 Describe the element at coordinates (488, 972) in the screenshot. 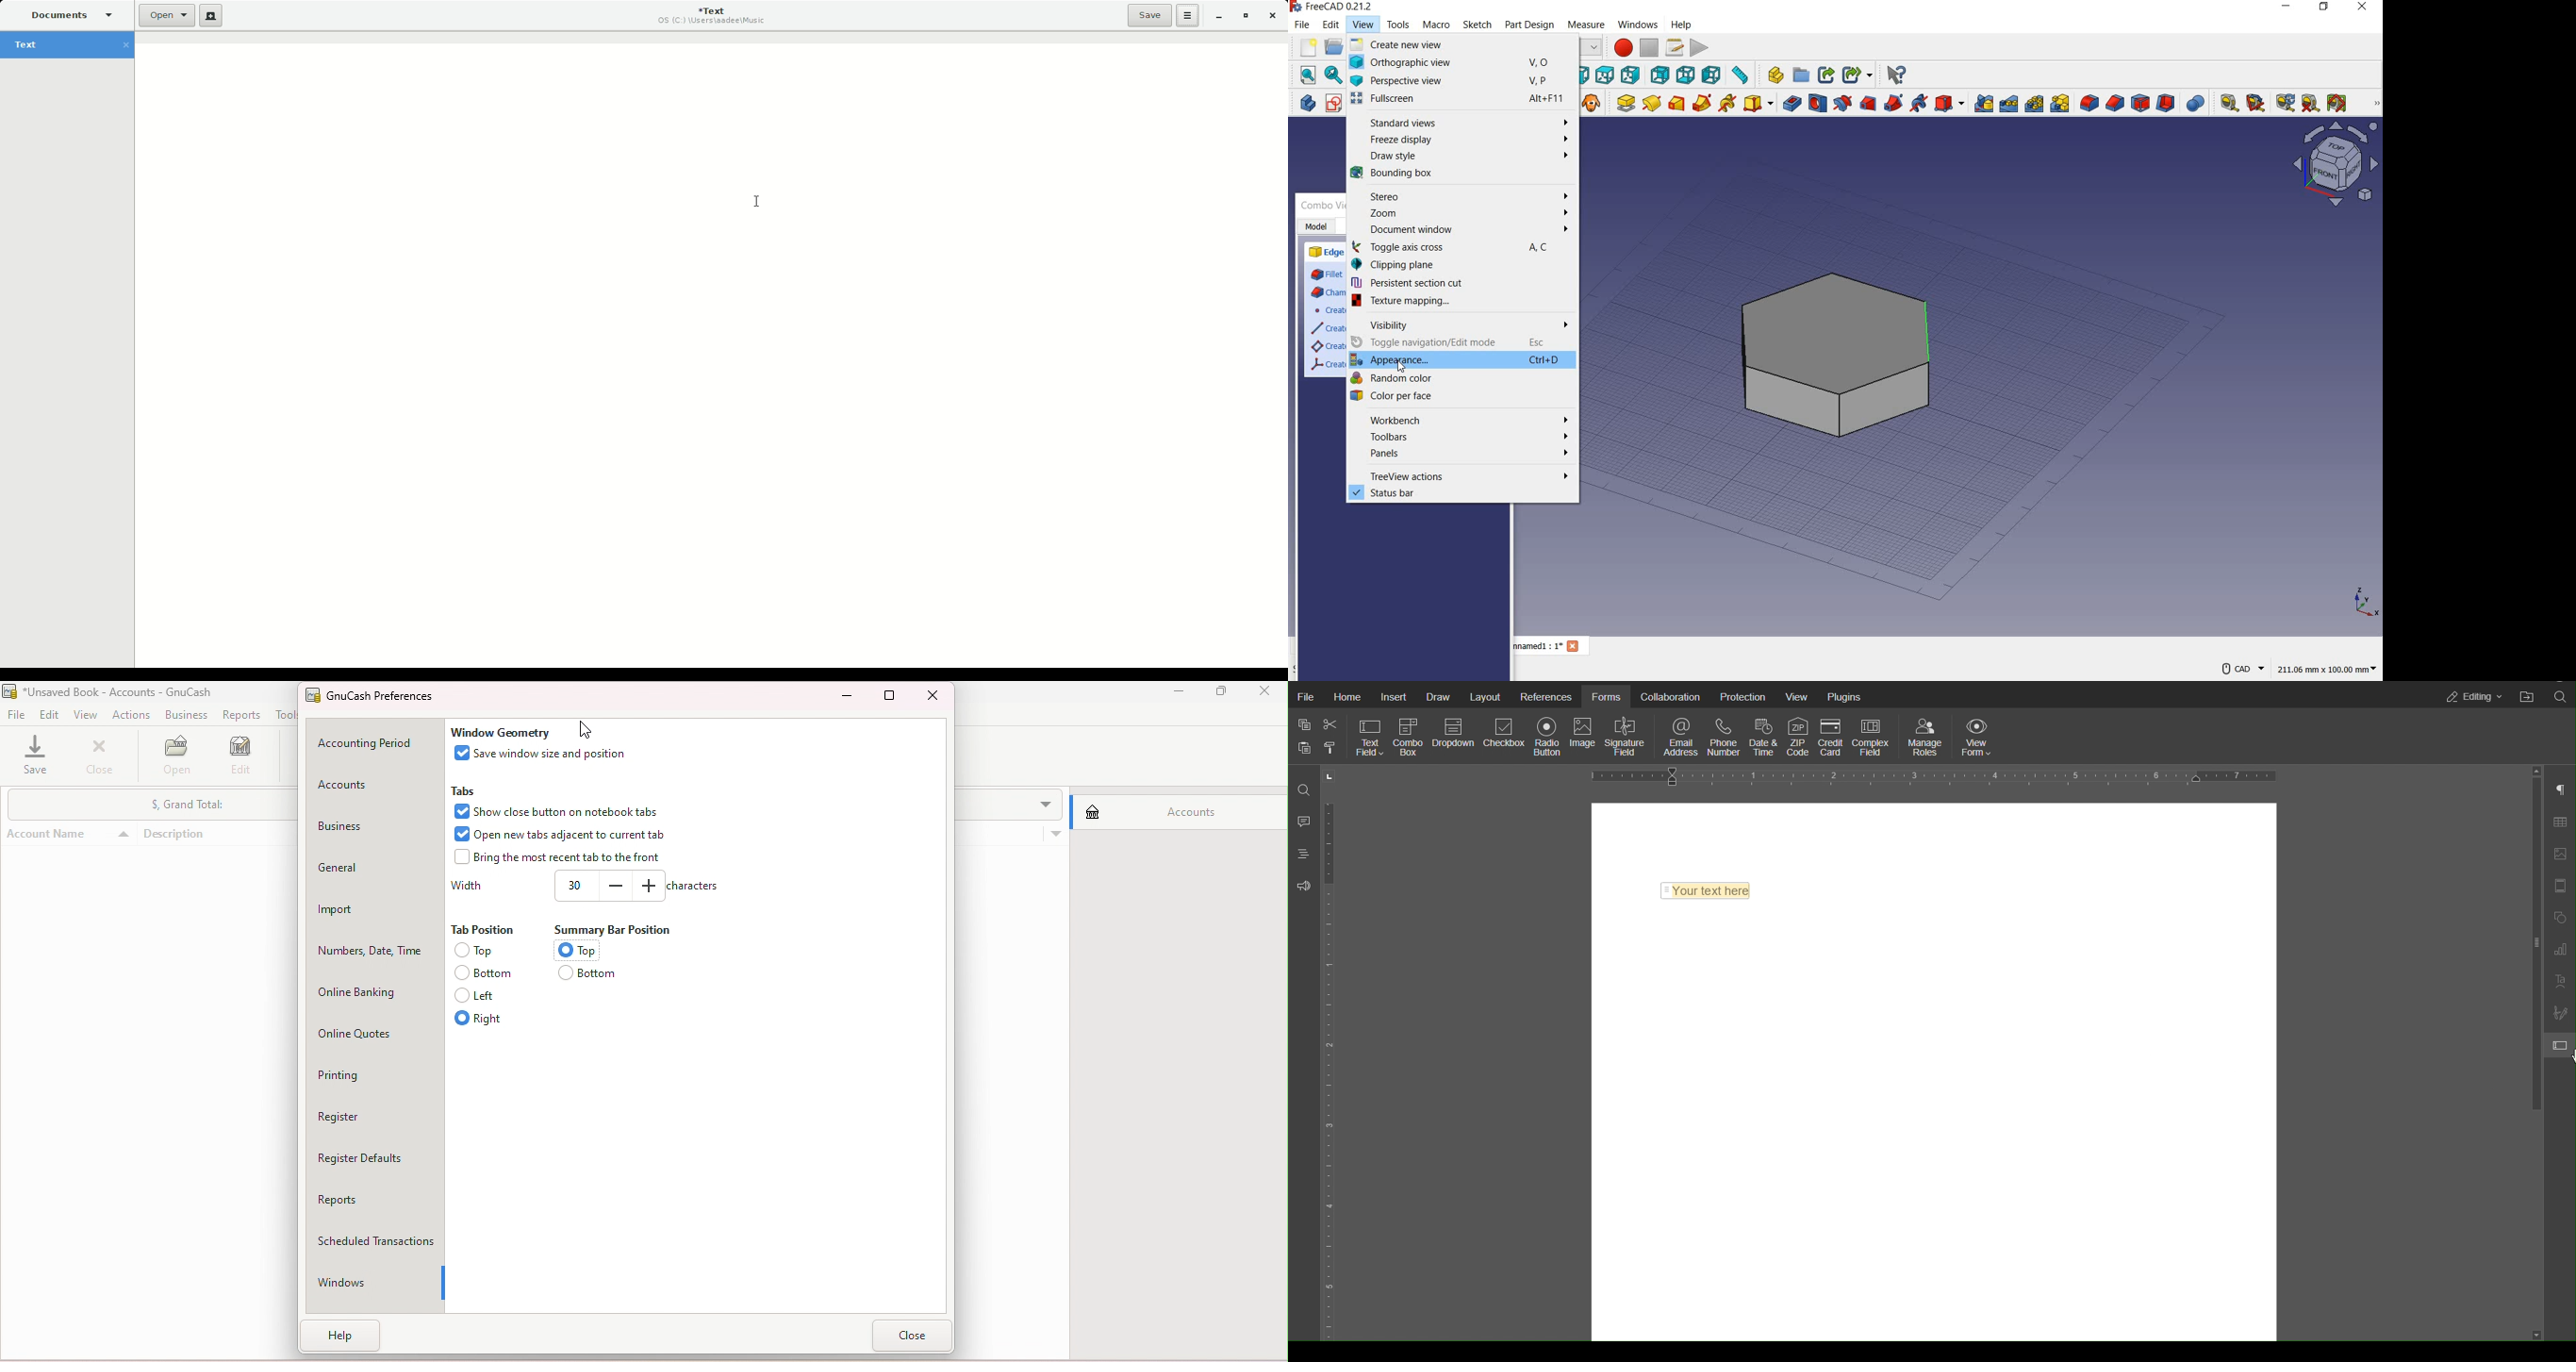

I see `Bottom` at that location.